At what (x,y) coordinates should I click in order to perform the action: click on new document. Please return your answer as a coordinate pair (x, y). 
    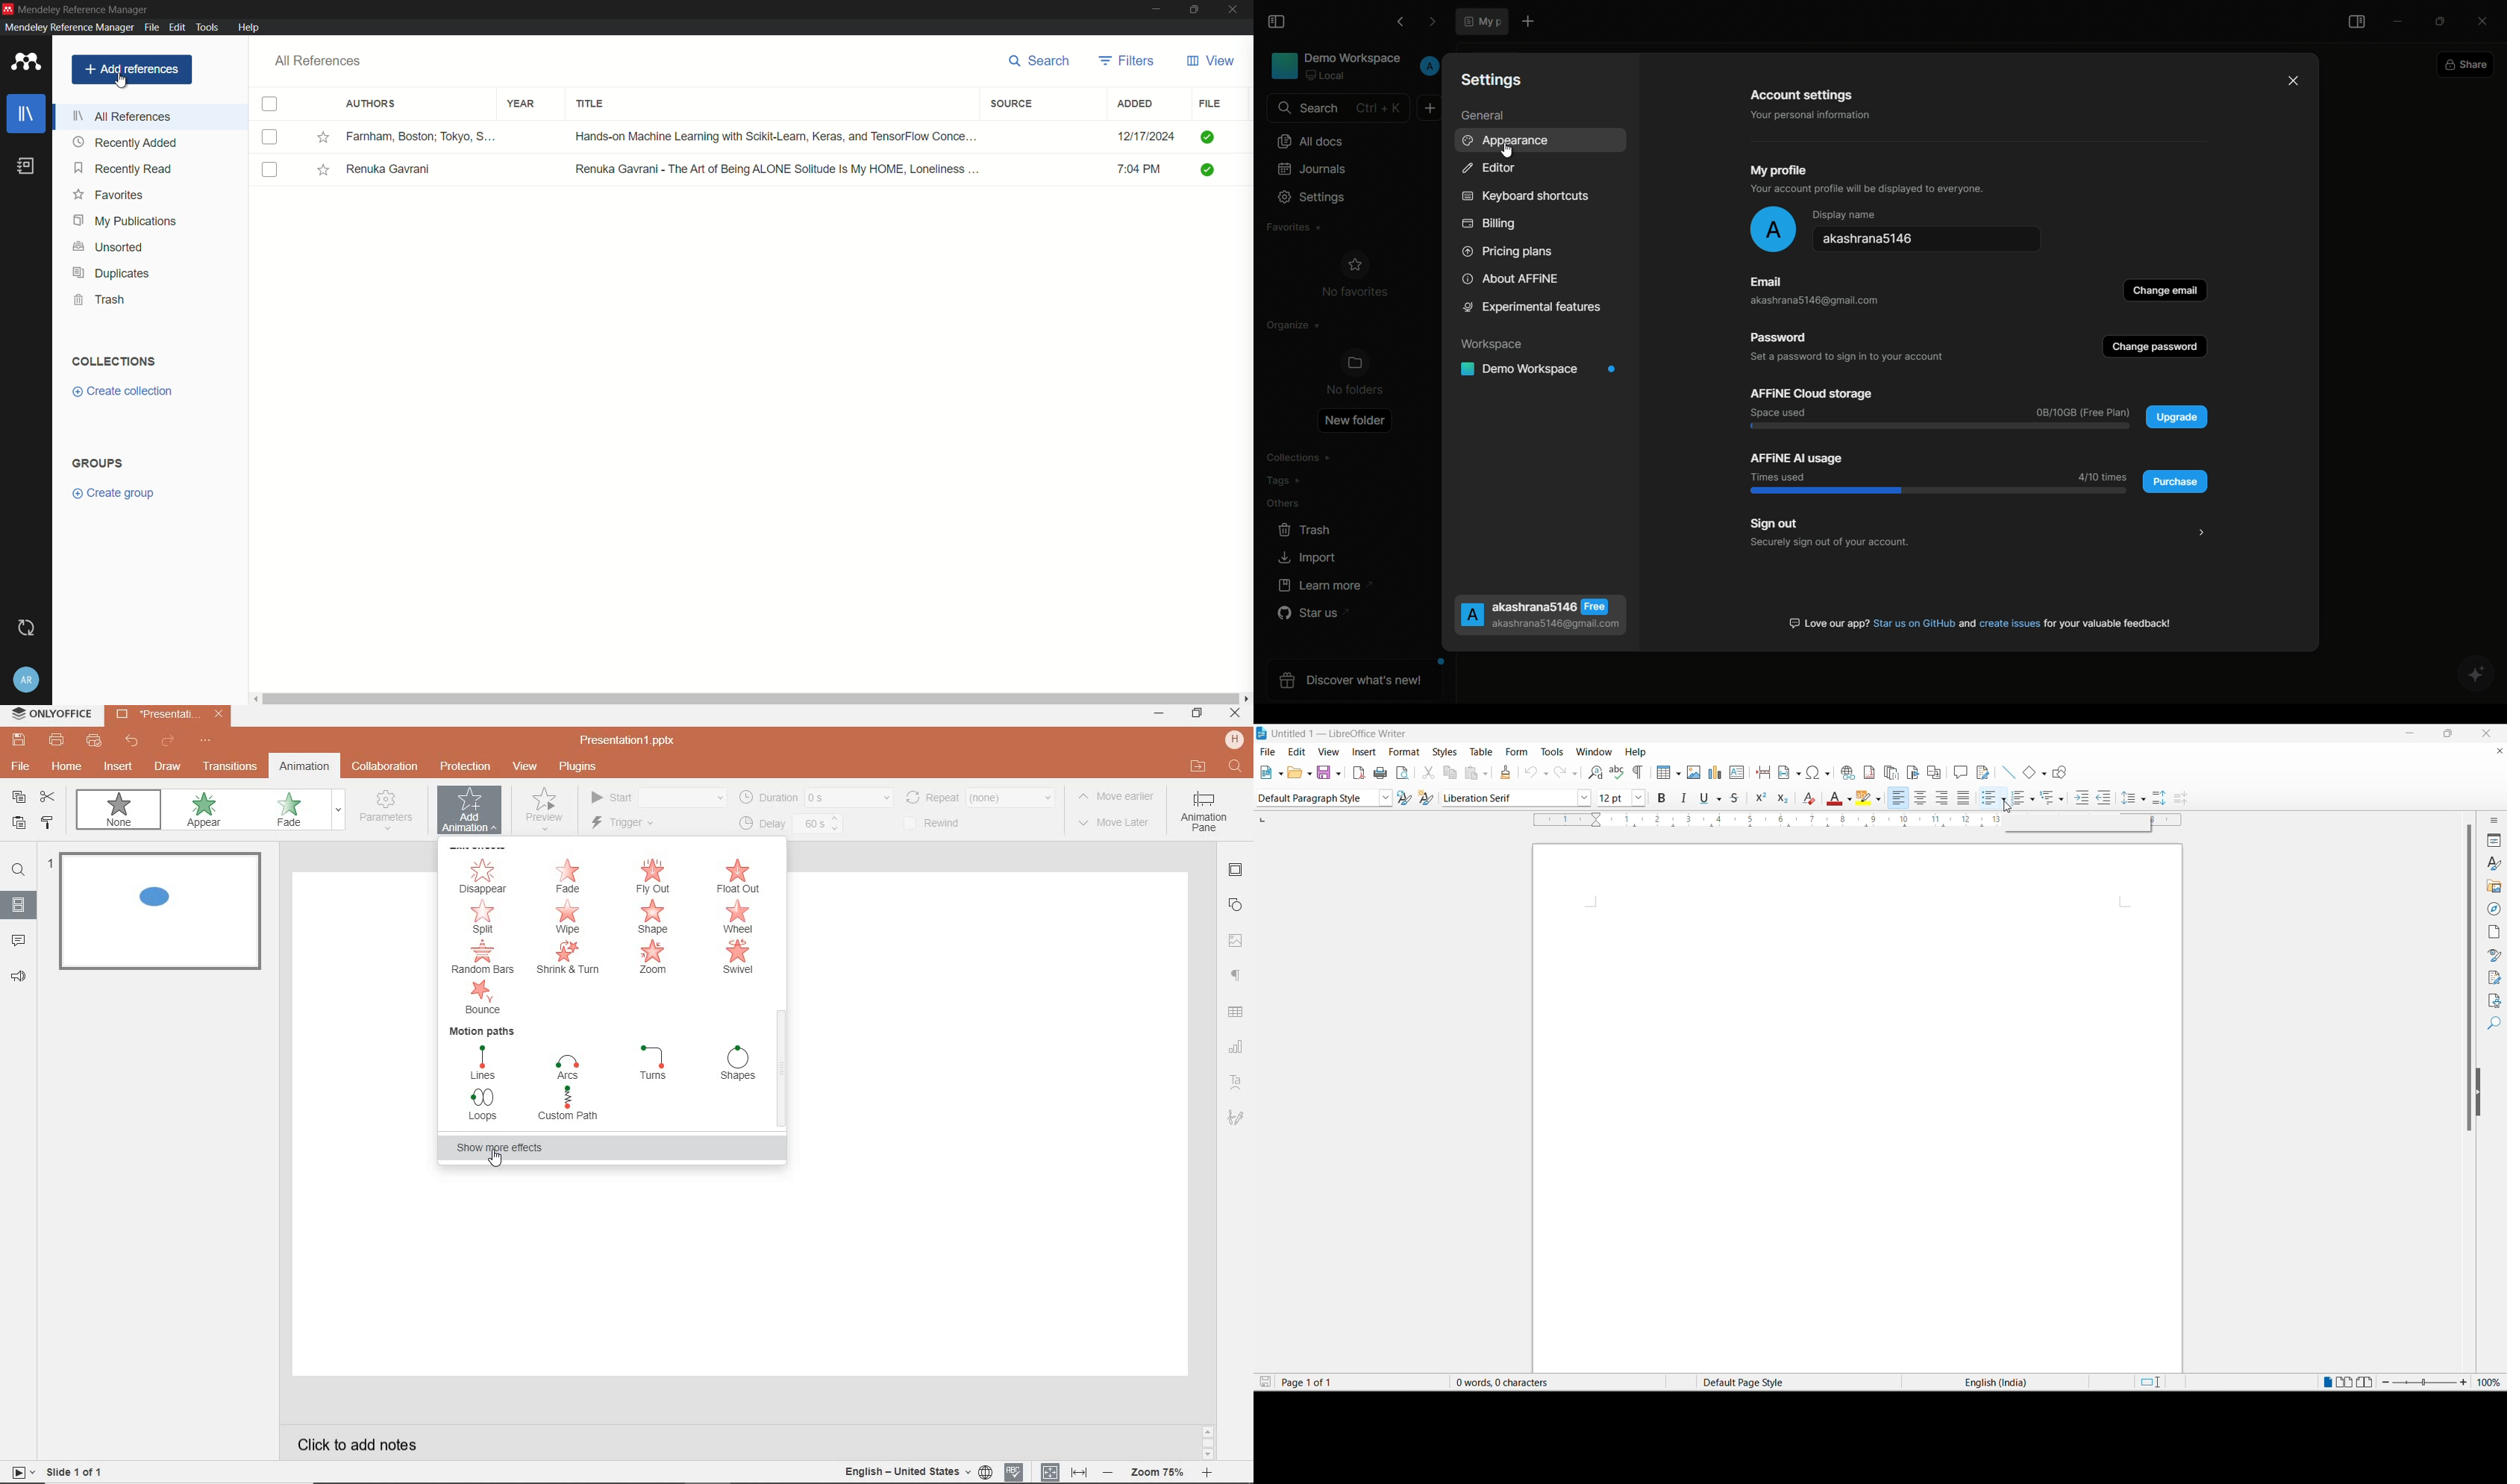
    Looking at the image, I should click on (1430, 107).